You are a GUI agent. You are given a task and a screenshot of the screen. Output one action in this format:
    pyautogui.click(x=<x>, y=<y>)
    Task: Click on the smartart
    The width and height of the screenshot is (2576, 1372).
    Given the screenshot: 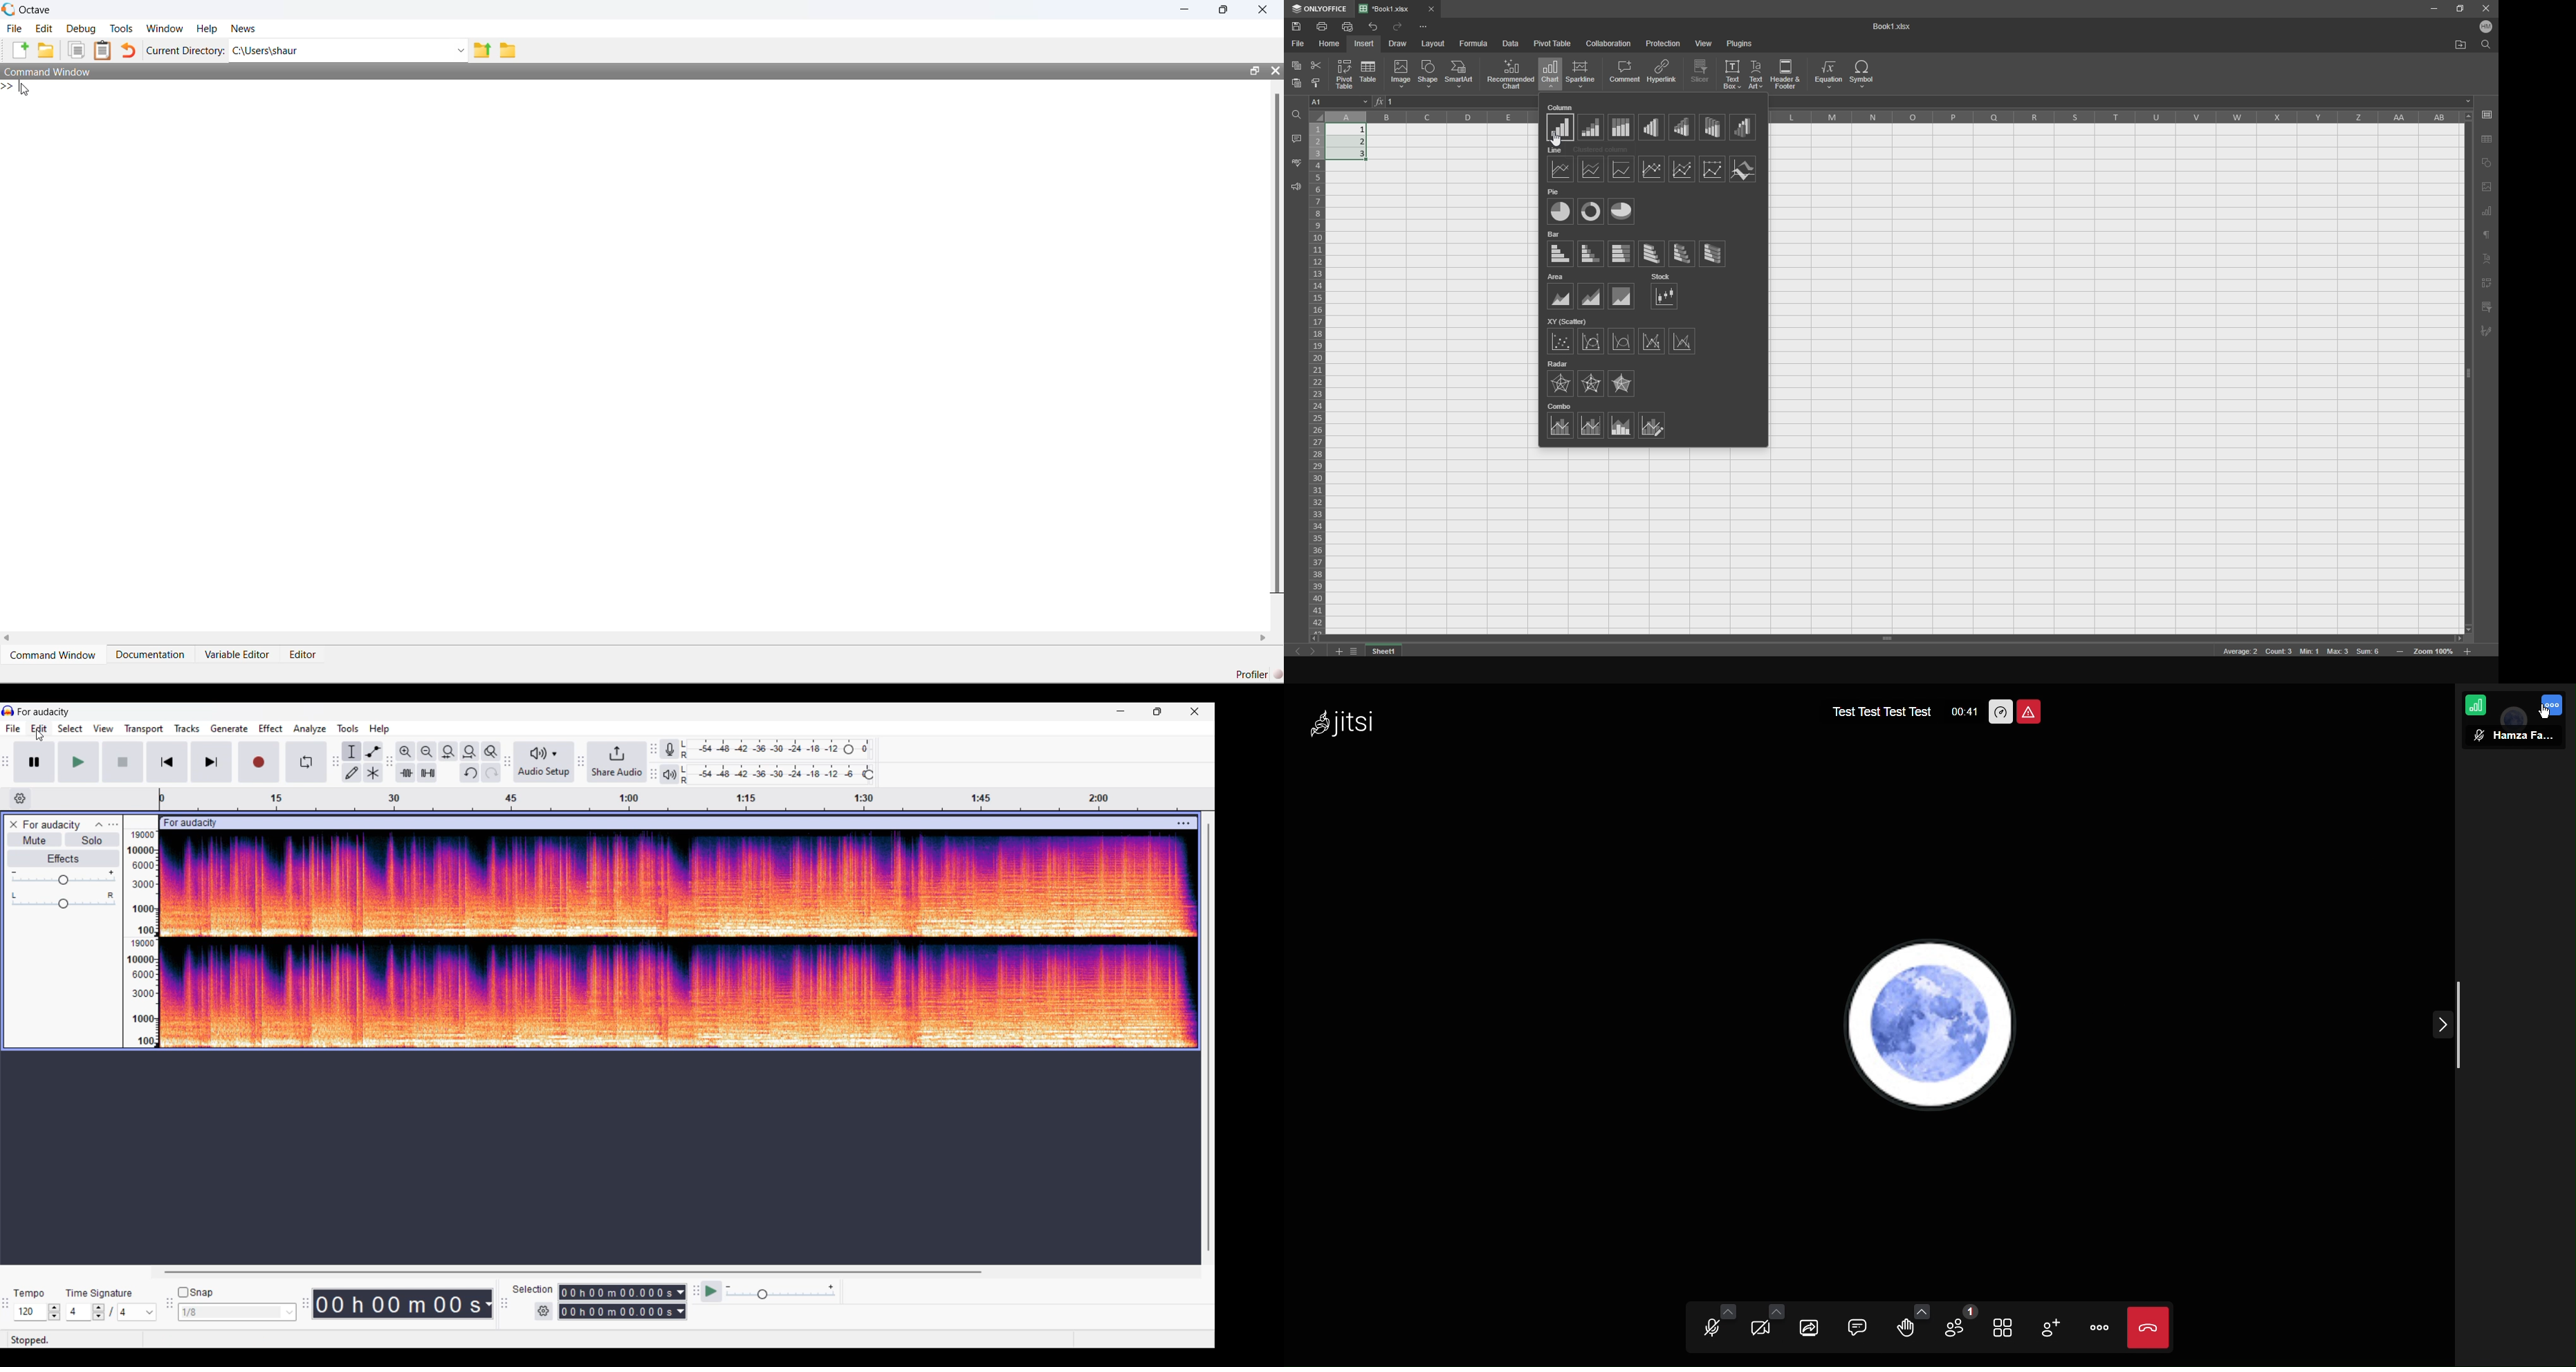 What is the action you would take?
    pyautogui.click(x=1461, y=77)
    